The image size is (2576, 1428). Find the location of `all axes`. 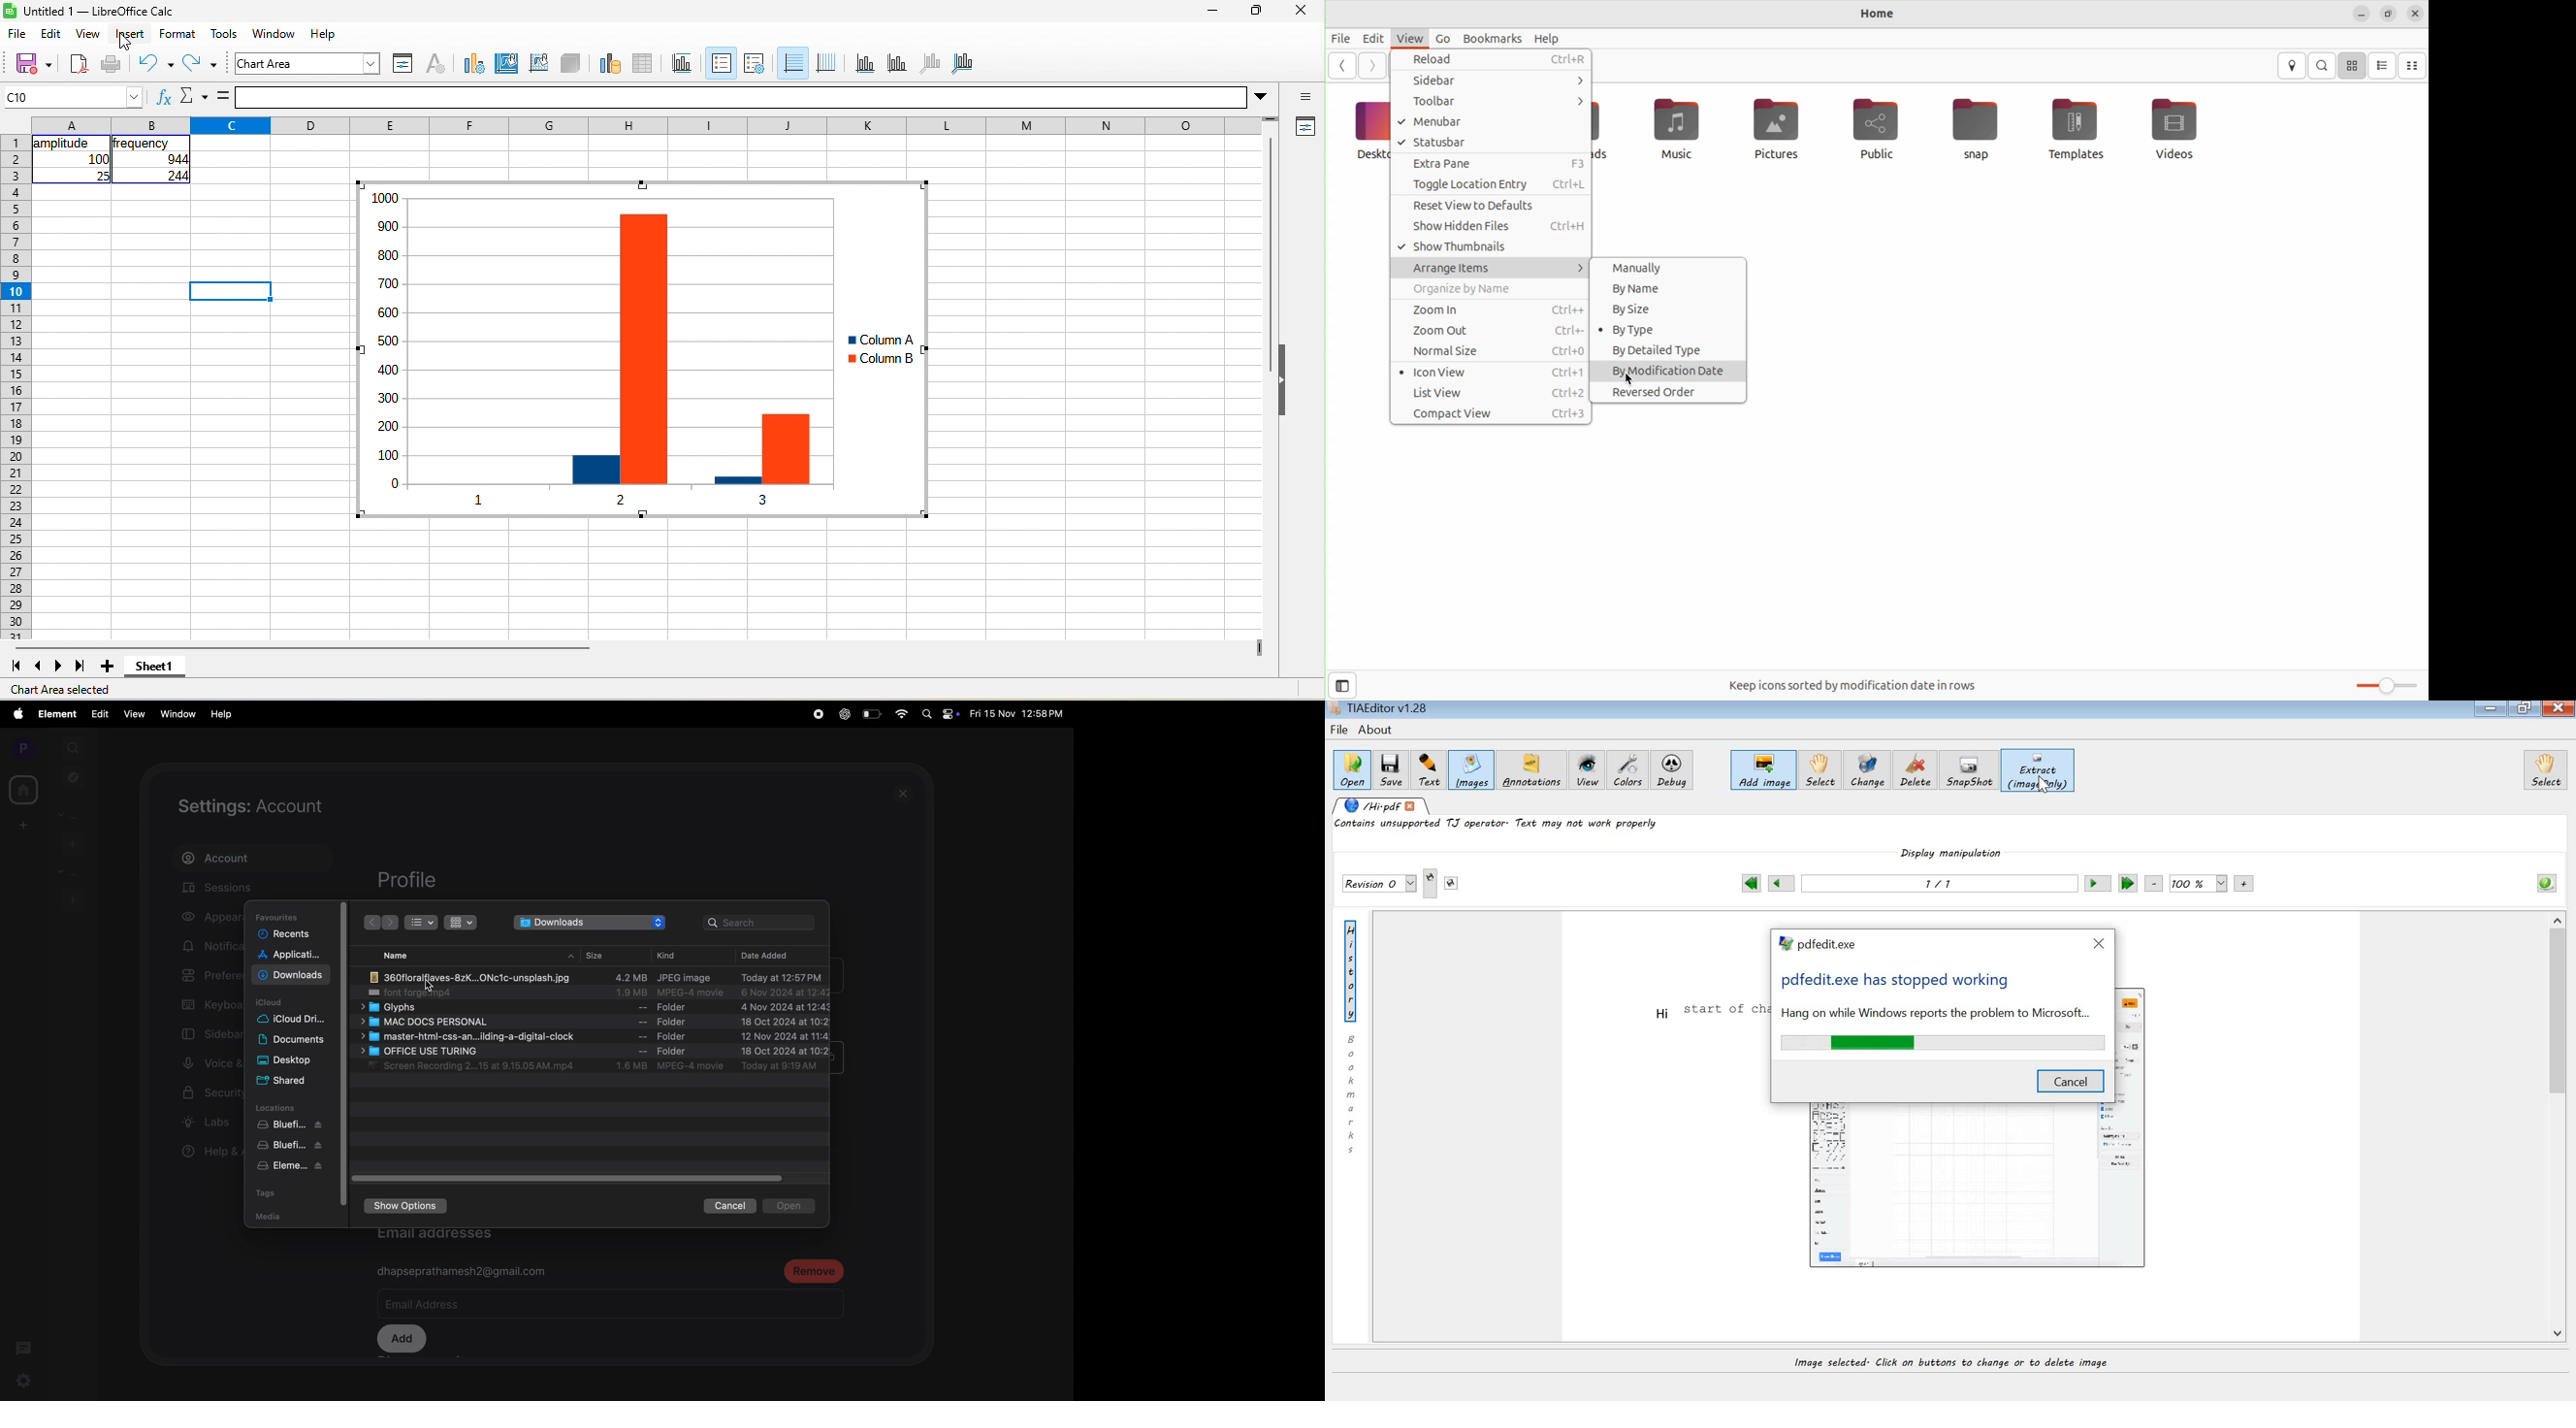

all axes is located at coordinates (963, 61).